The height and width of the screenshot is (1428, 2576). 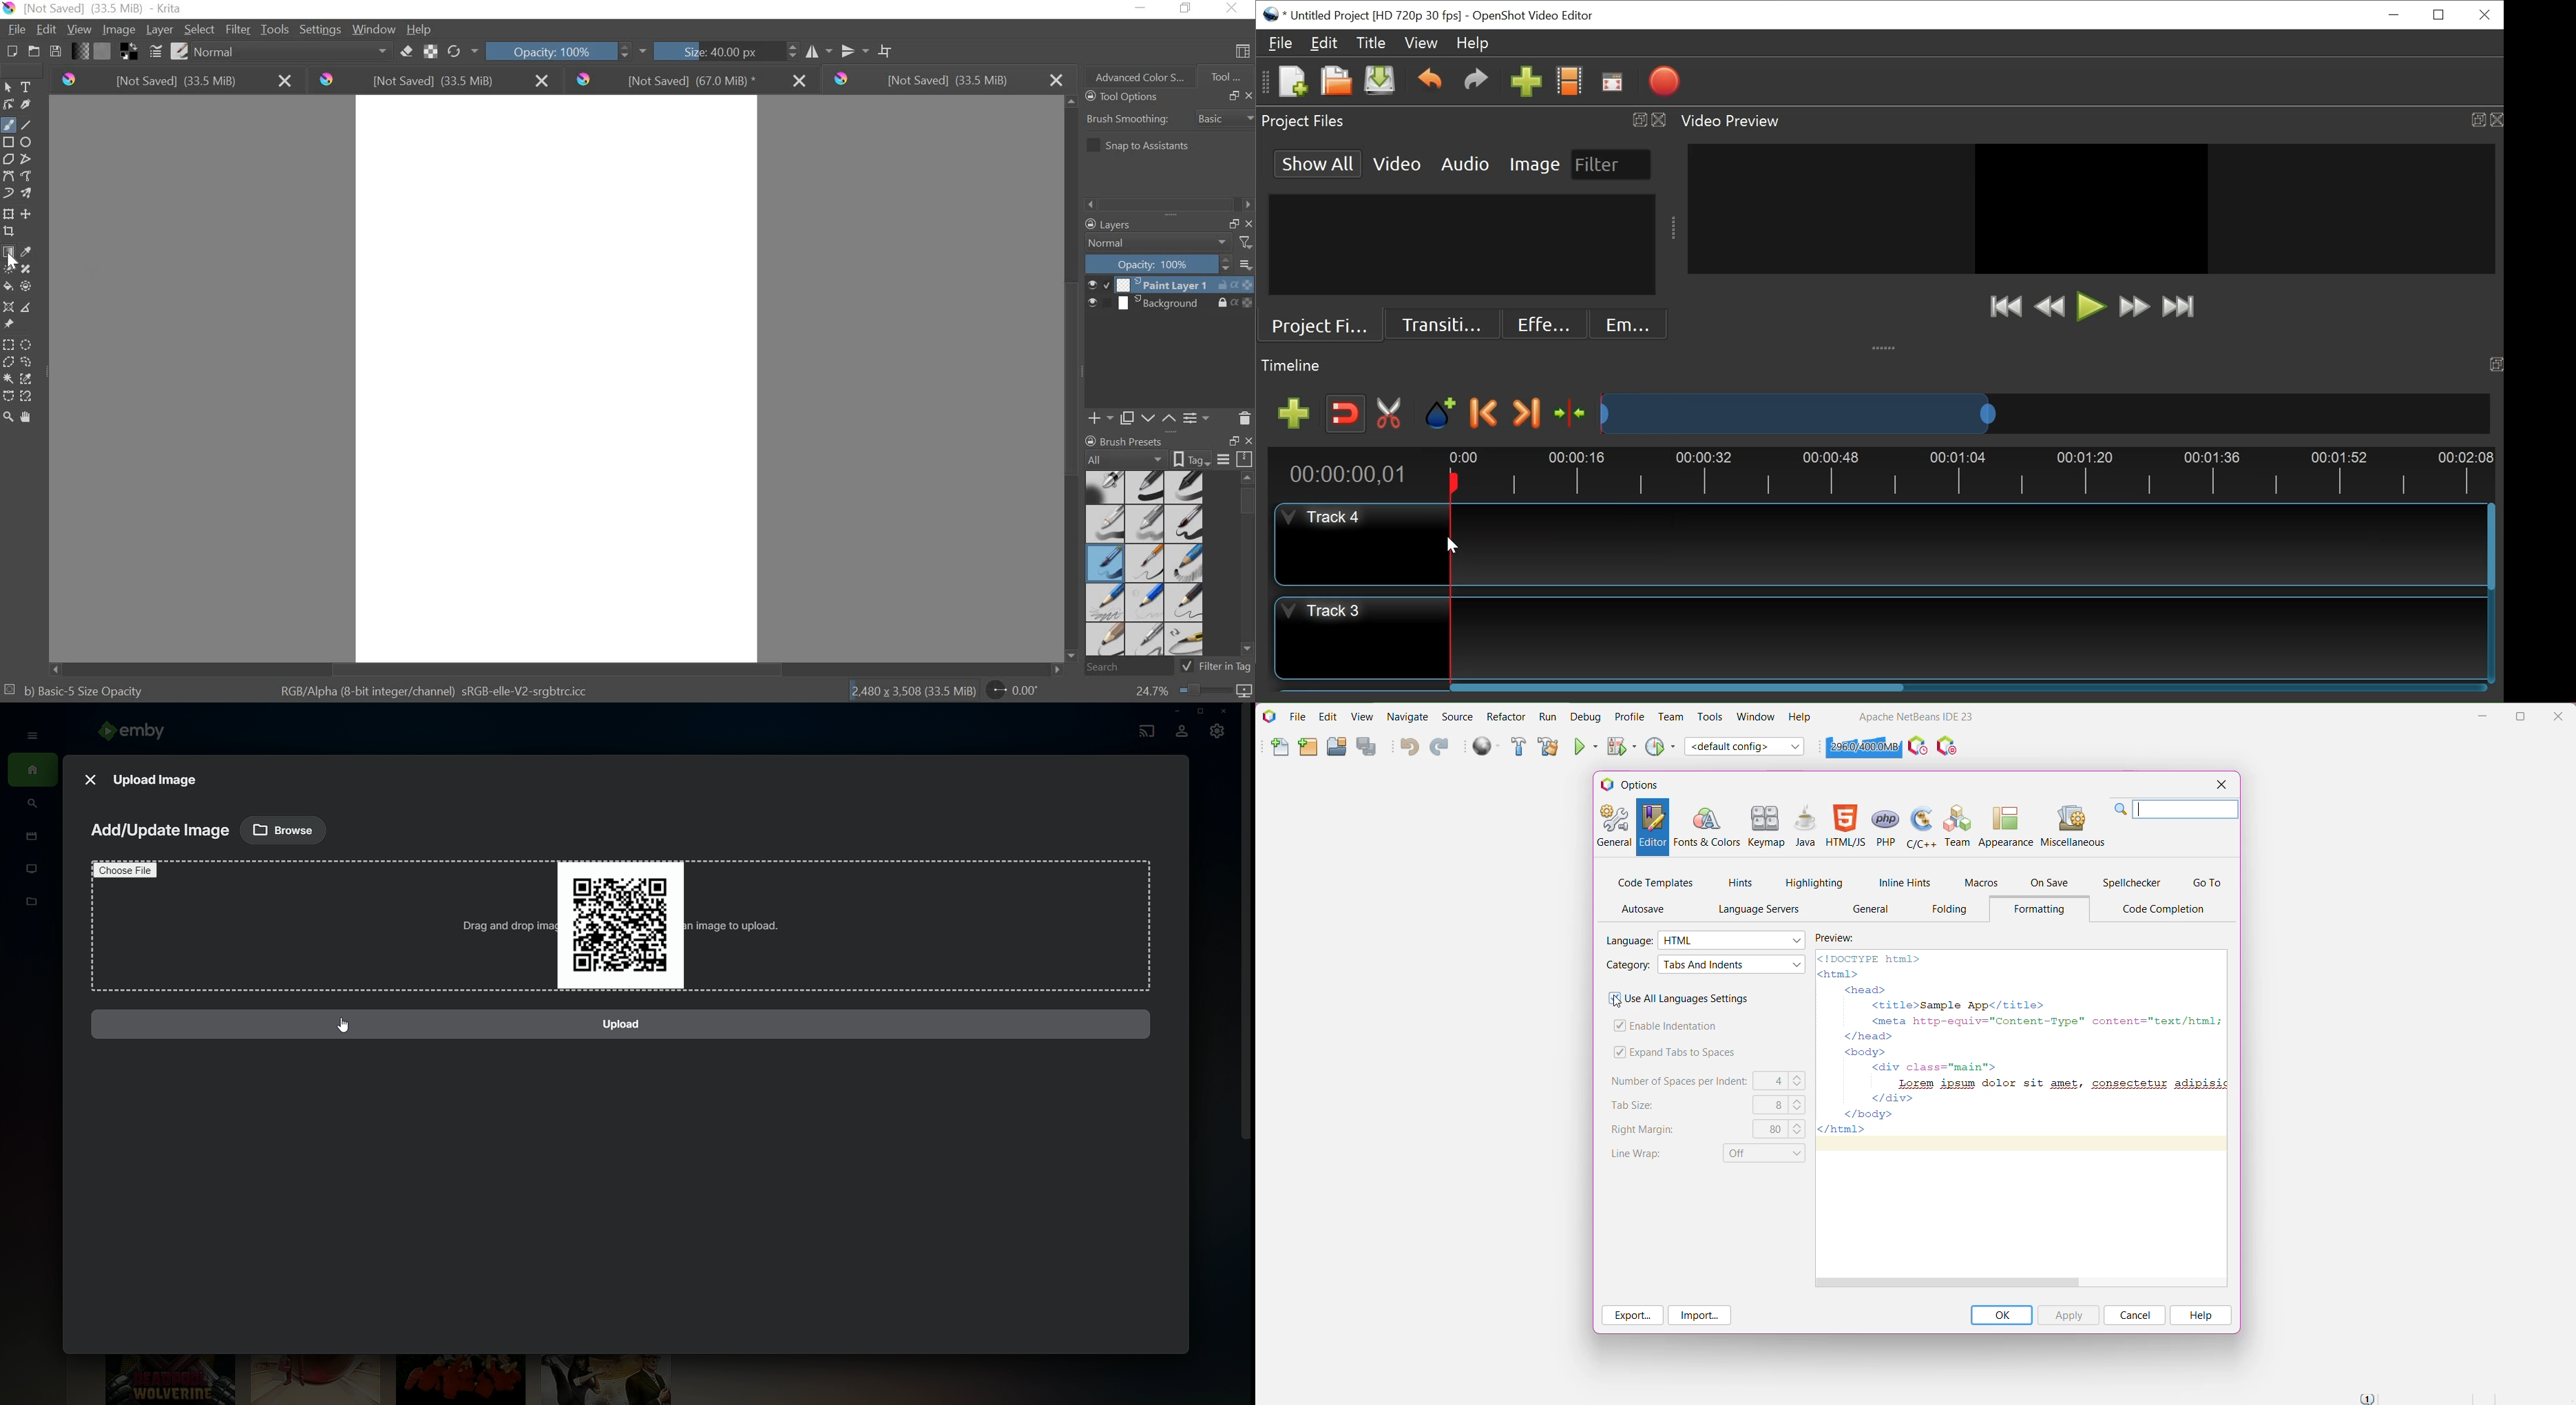 What do you see at coordinates (8, 362) in the screenshot?
I see `polygon selection` at bounding box center [8, 362].